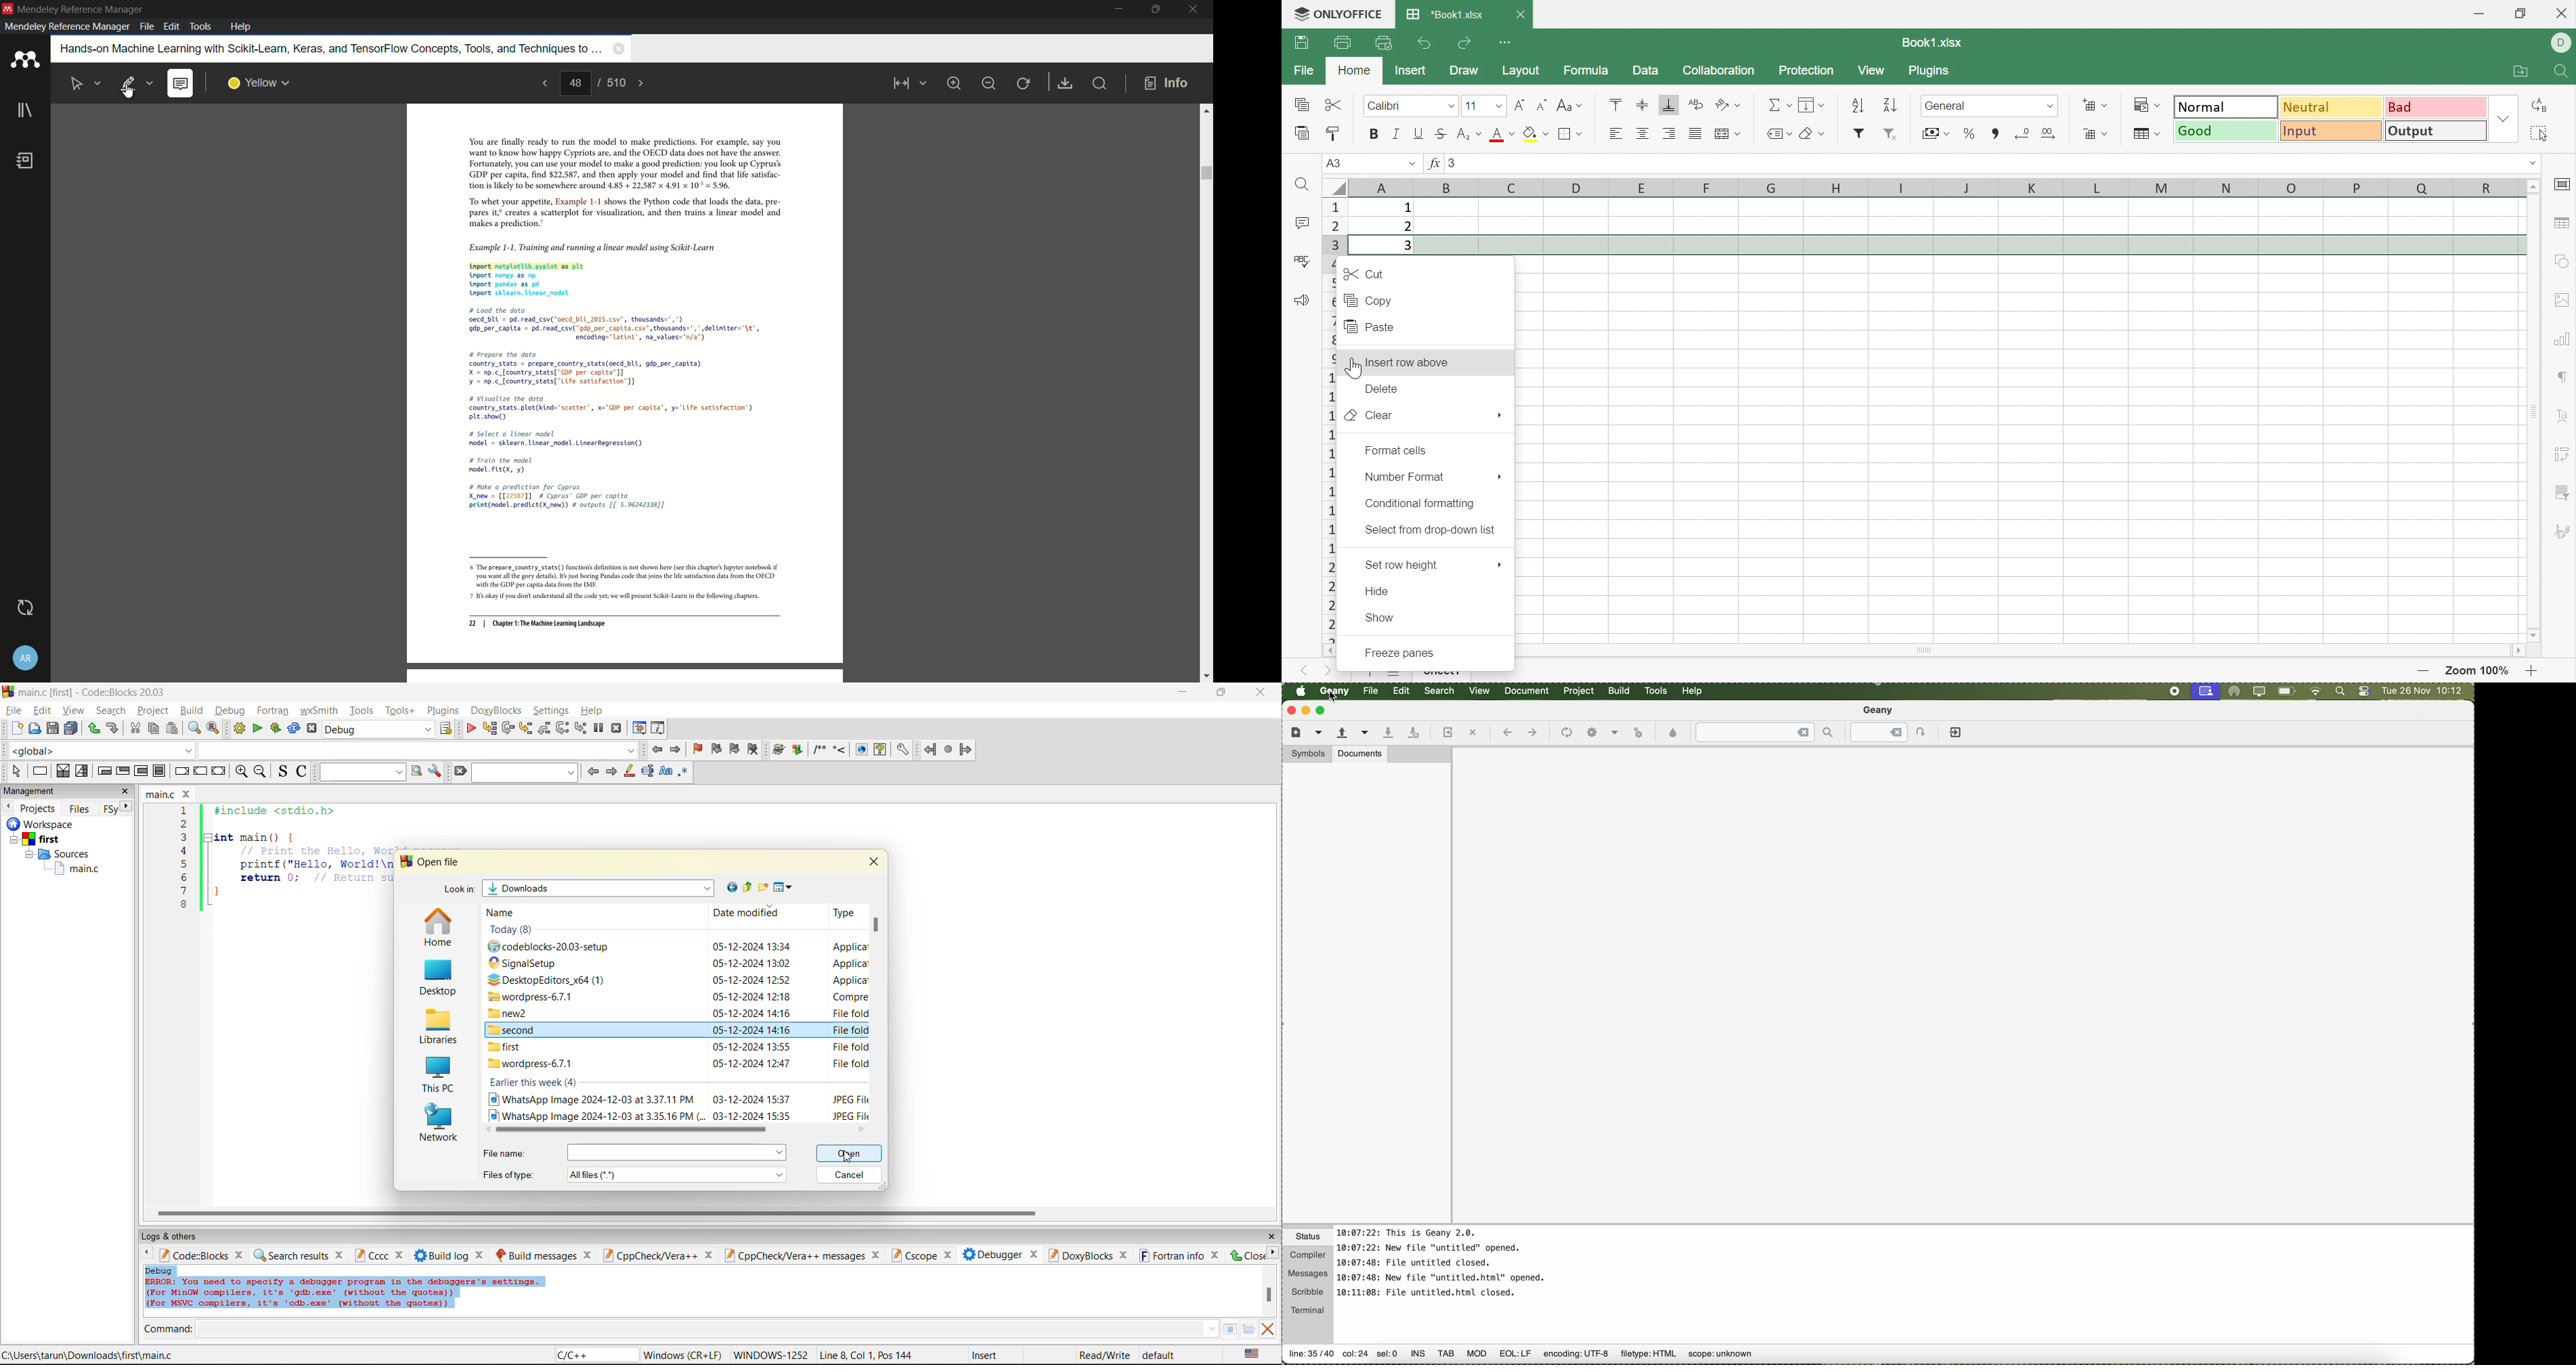 Image resolution: width=2576 pixels, height=1372 pixels. Describe the element at coordinates (88, 1355) in the screenshot. I see `file location` at that location.